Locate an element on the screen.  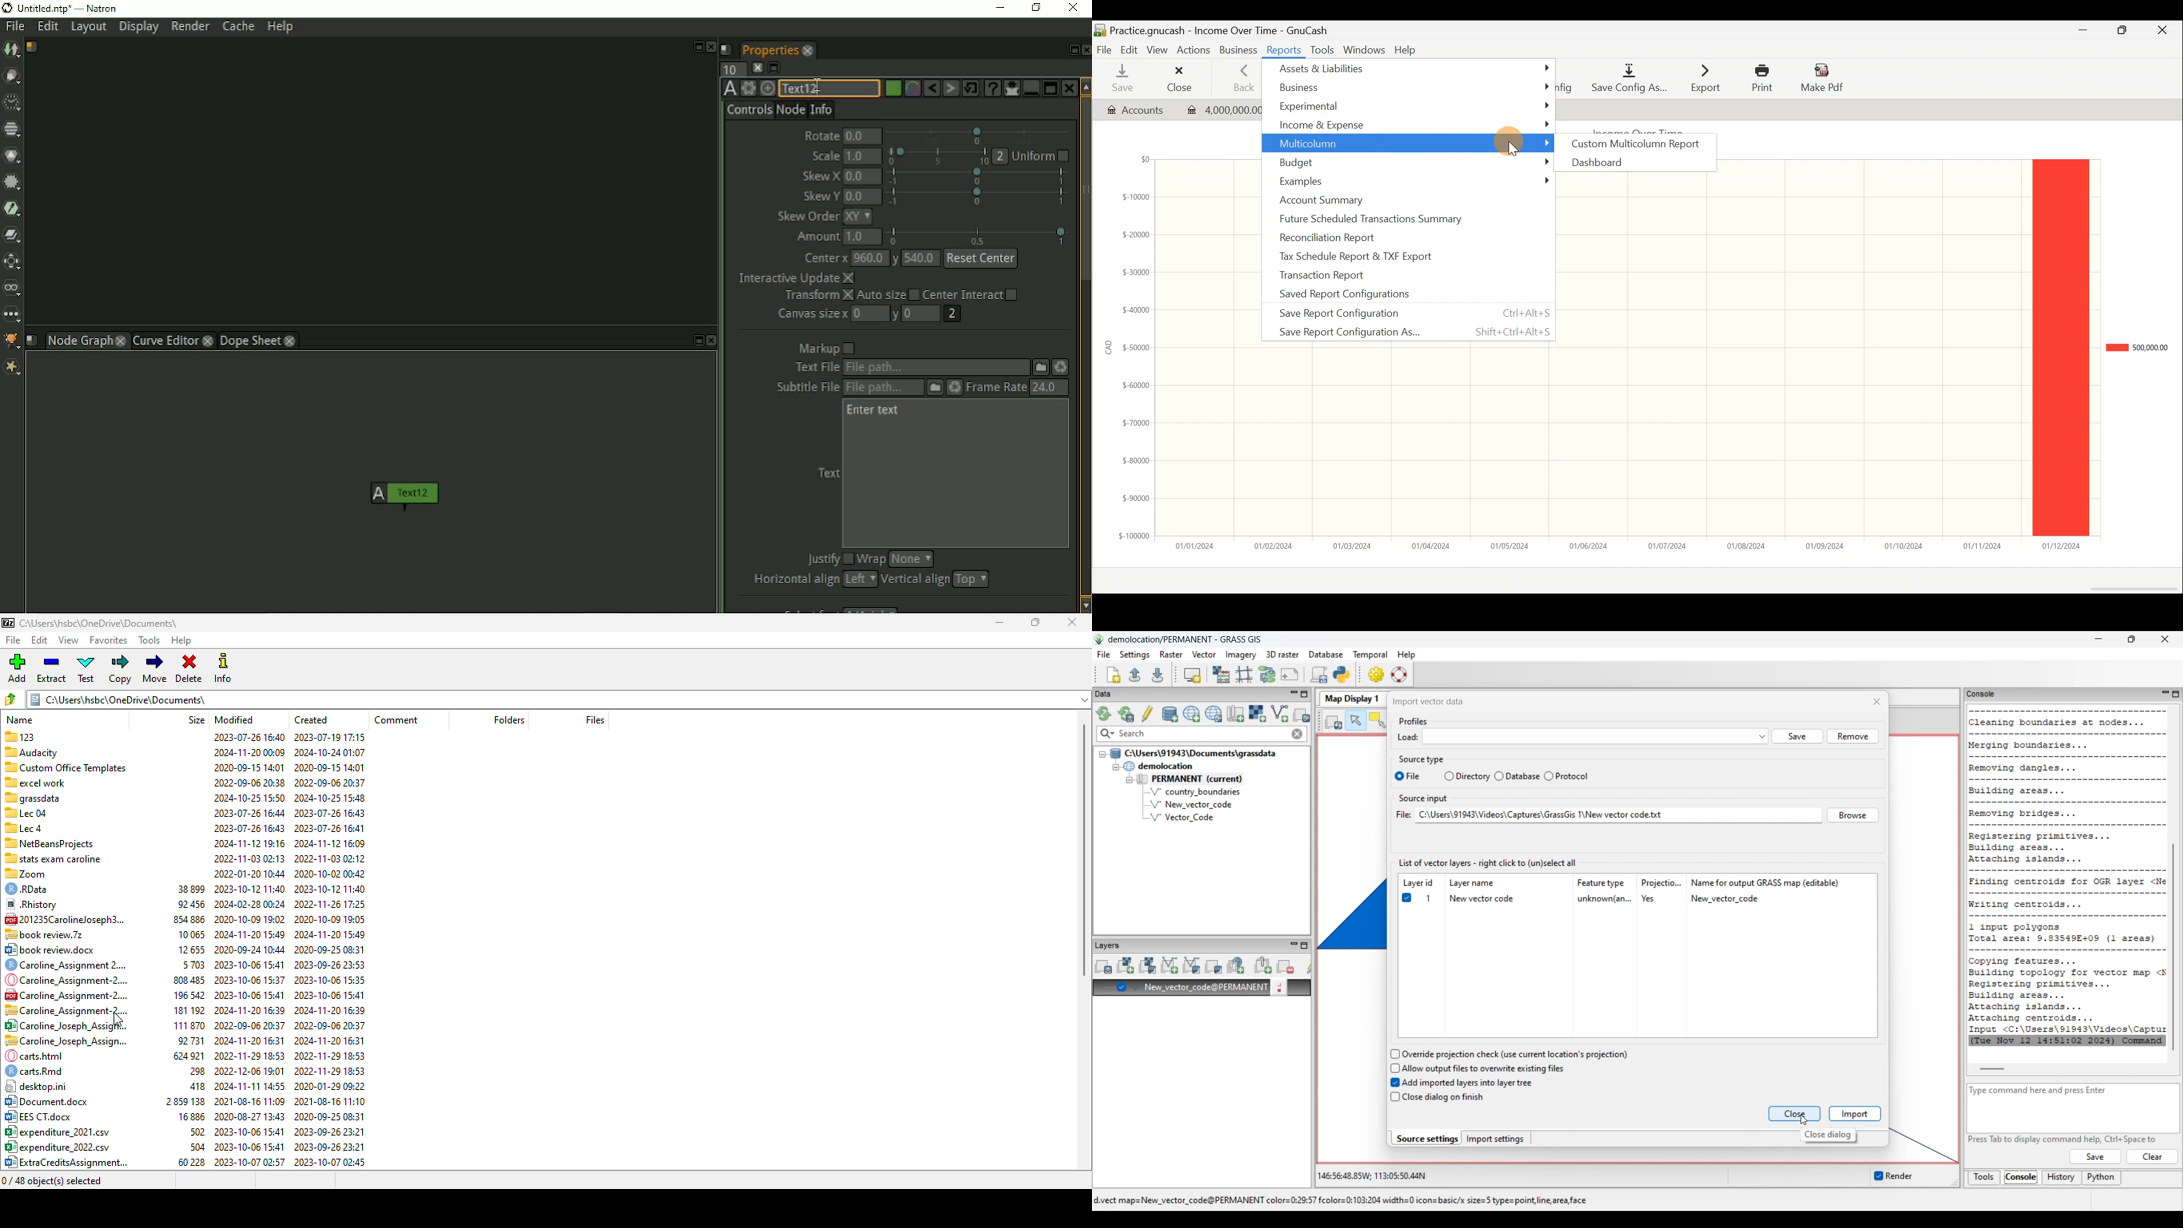
tools is located at coordinates (1981, 693).